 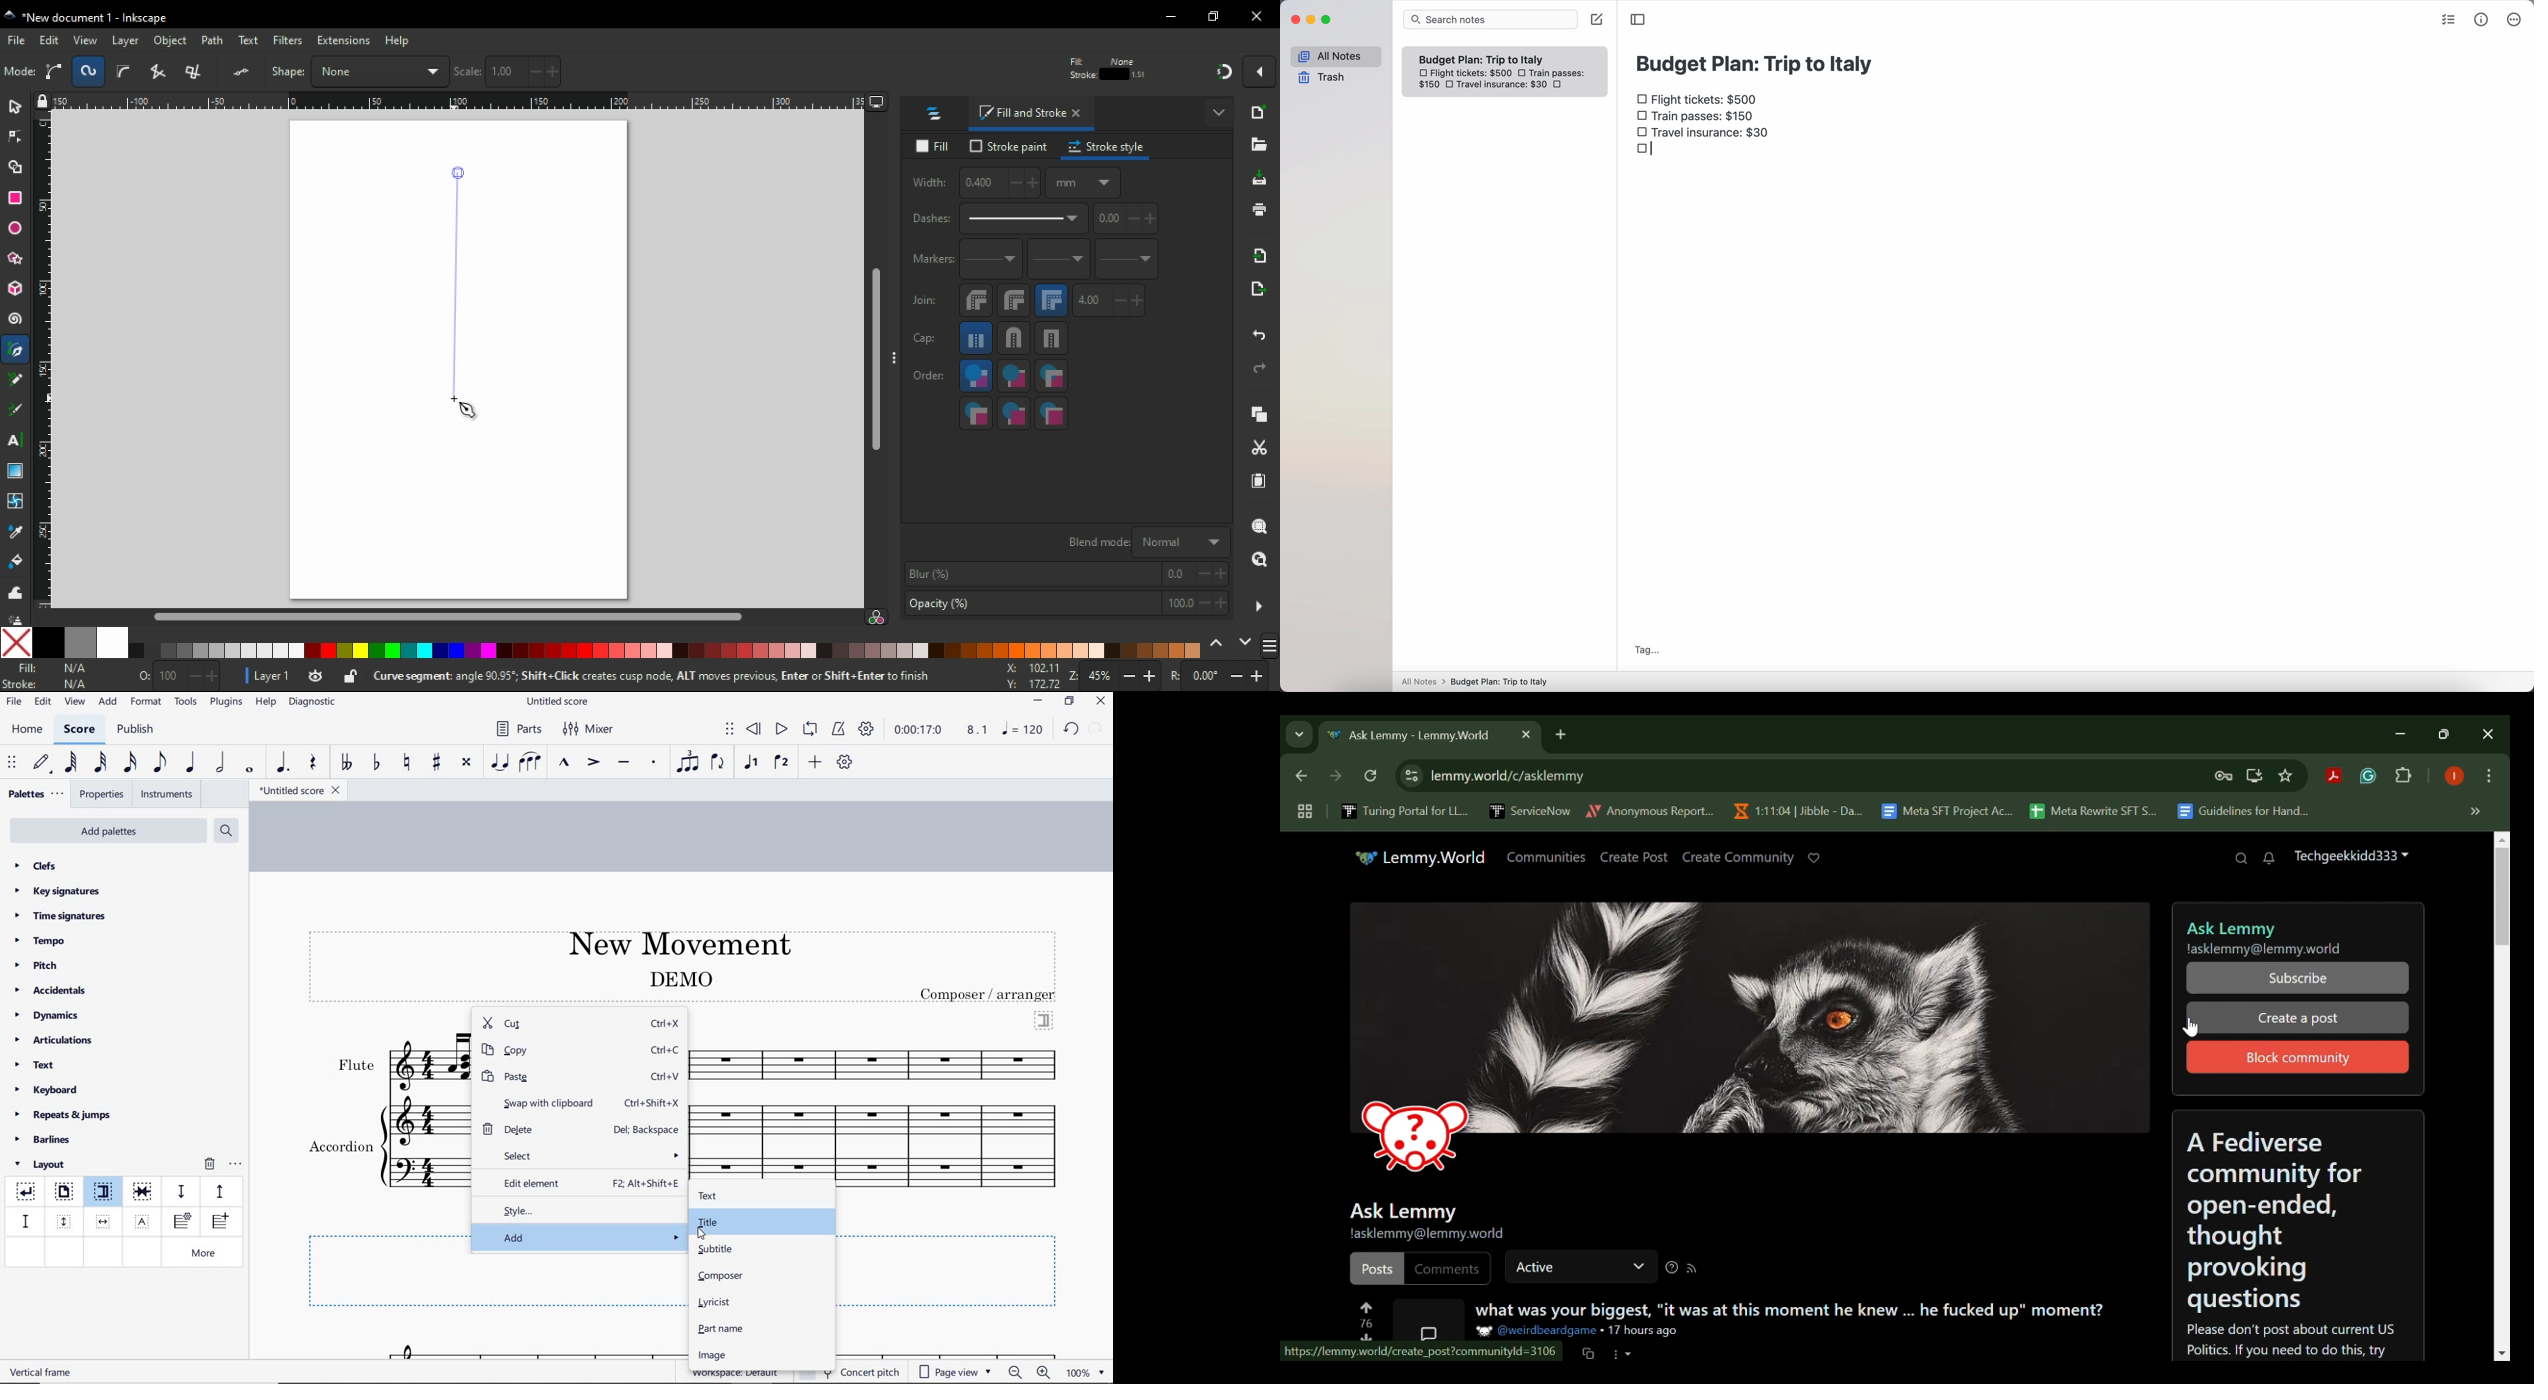 What do you see at coordinates (1524, 73) in the screenshot?
I see `checkbox` at bounding box center [1524, 73].